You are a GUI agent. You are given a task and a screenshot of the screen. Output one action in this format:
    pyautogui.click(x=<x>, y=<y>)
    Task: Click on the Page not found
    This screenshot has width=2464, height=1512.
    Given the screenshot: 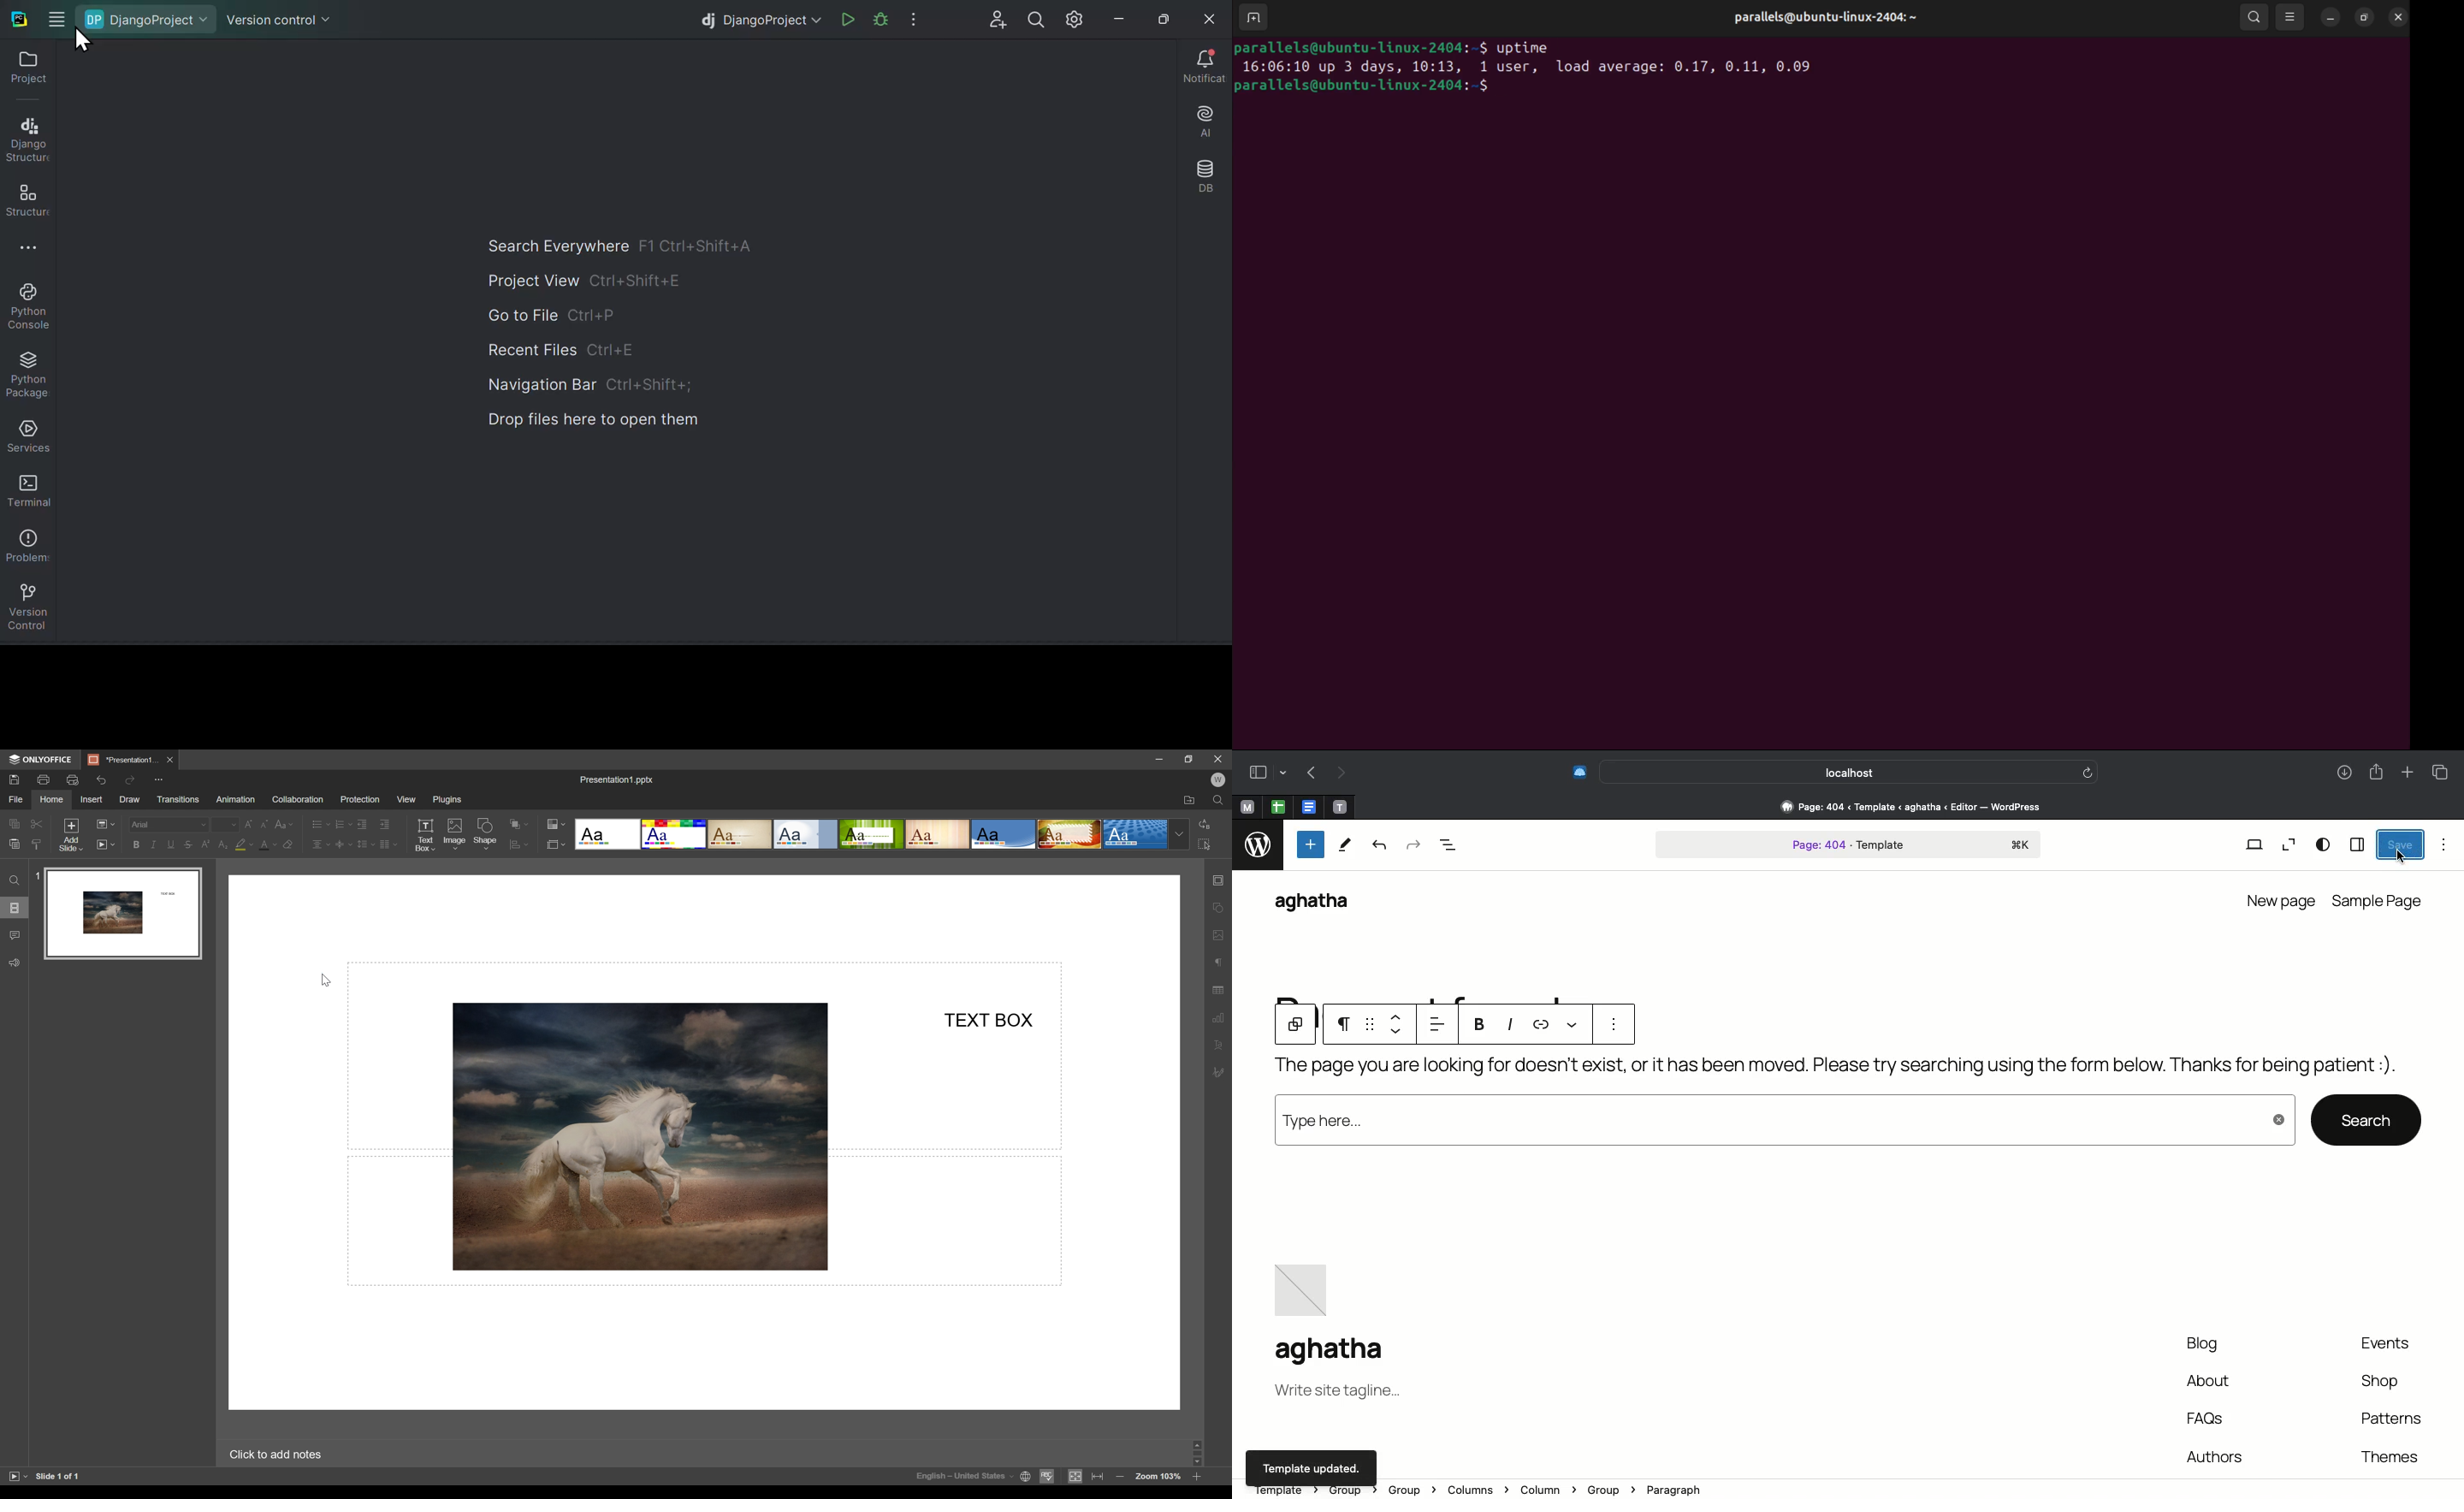 What is the action you would take?
    pyautogui.click(x=1716, y=1071)
    